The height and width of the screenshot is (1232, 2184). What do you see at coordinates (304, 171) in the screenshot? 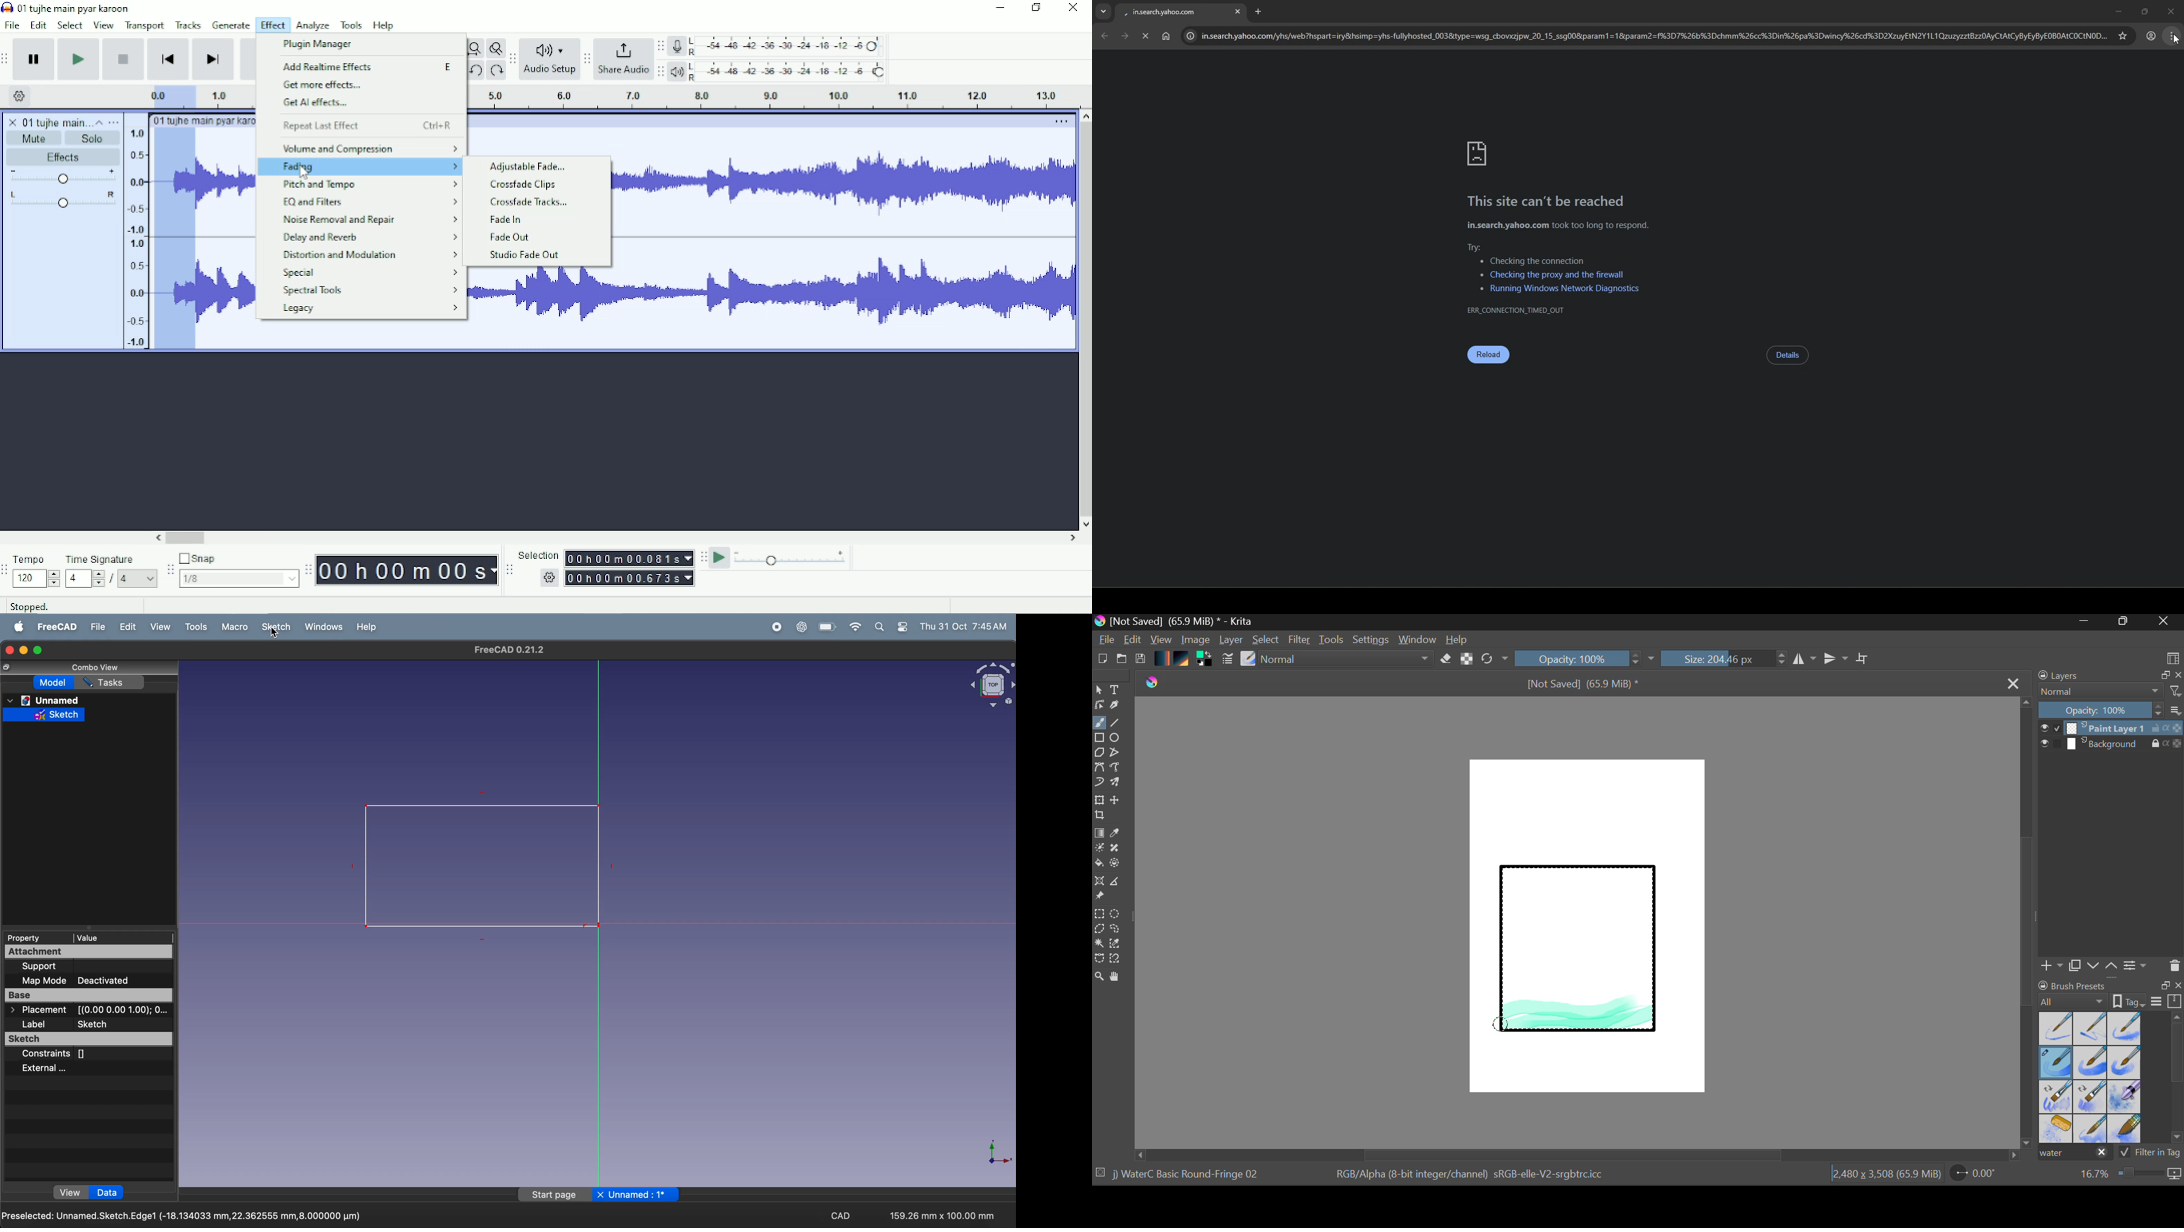
I see `Cursor` at bounding box center [304, 171].